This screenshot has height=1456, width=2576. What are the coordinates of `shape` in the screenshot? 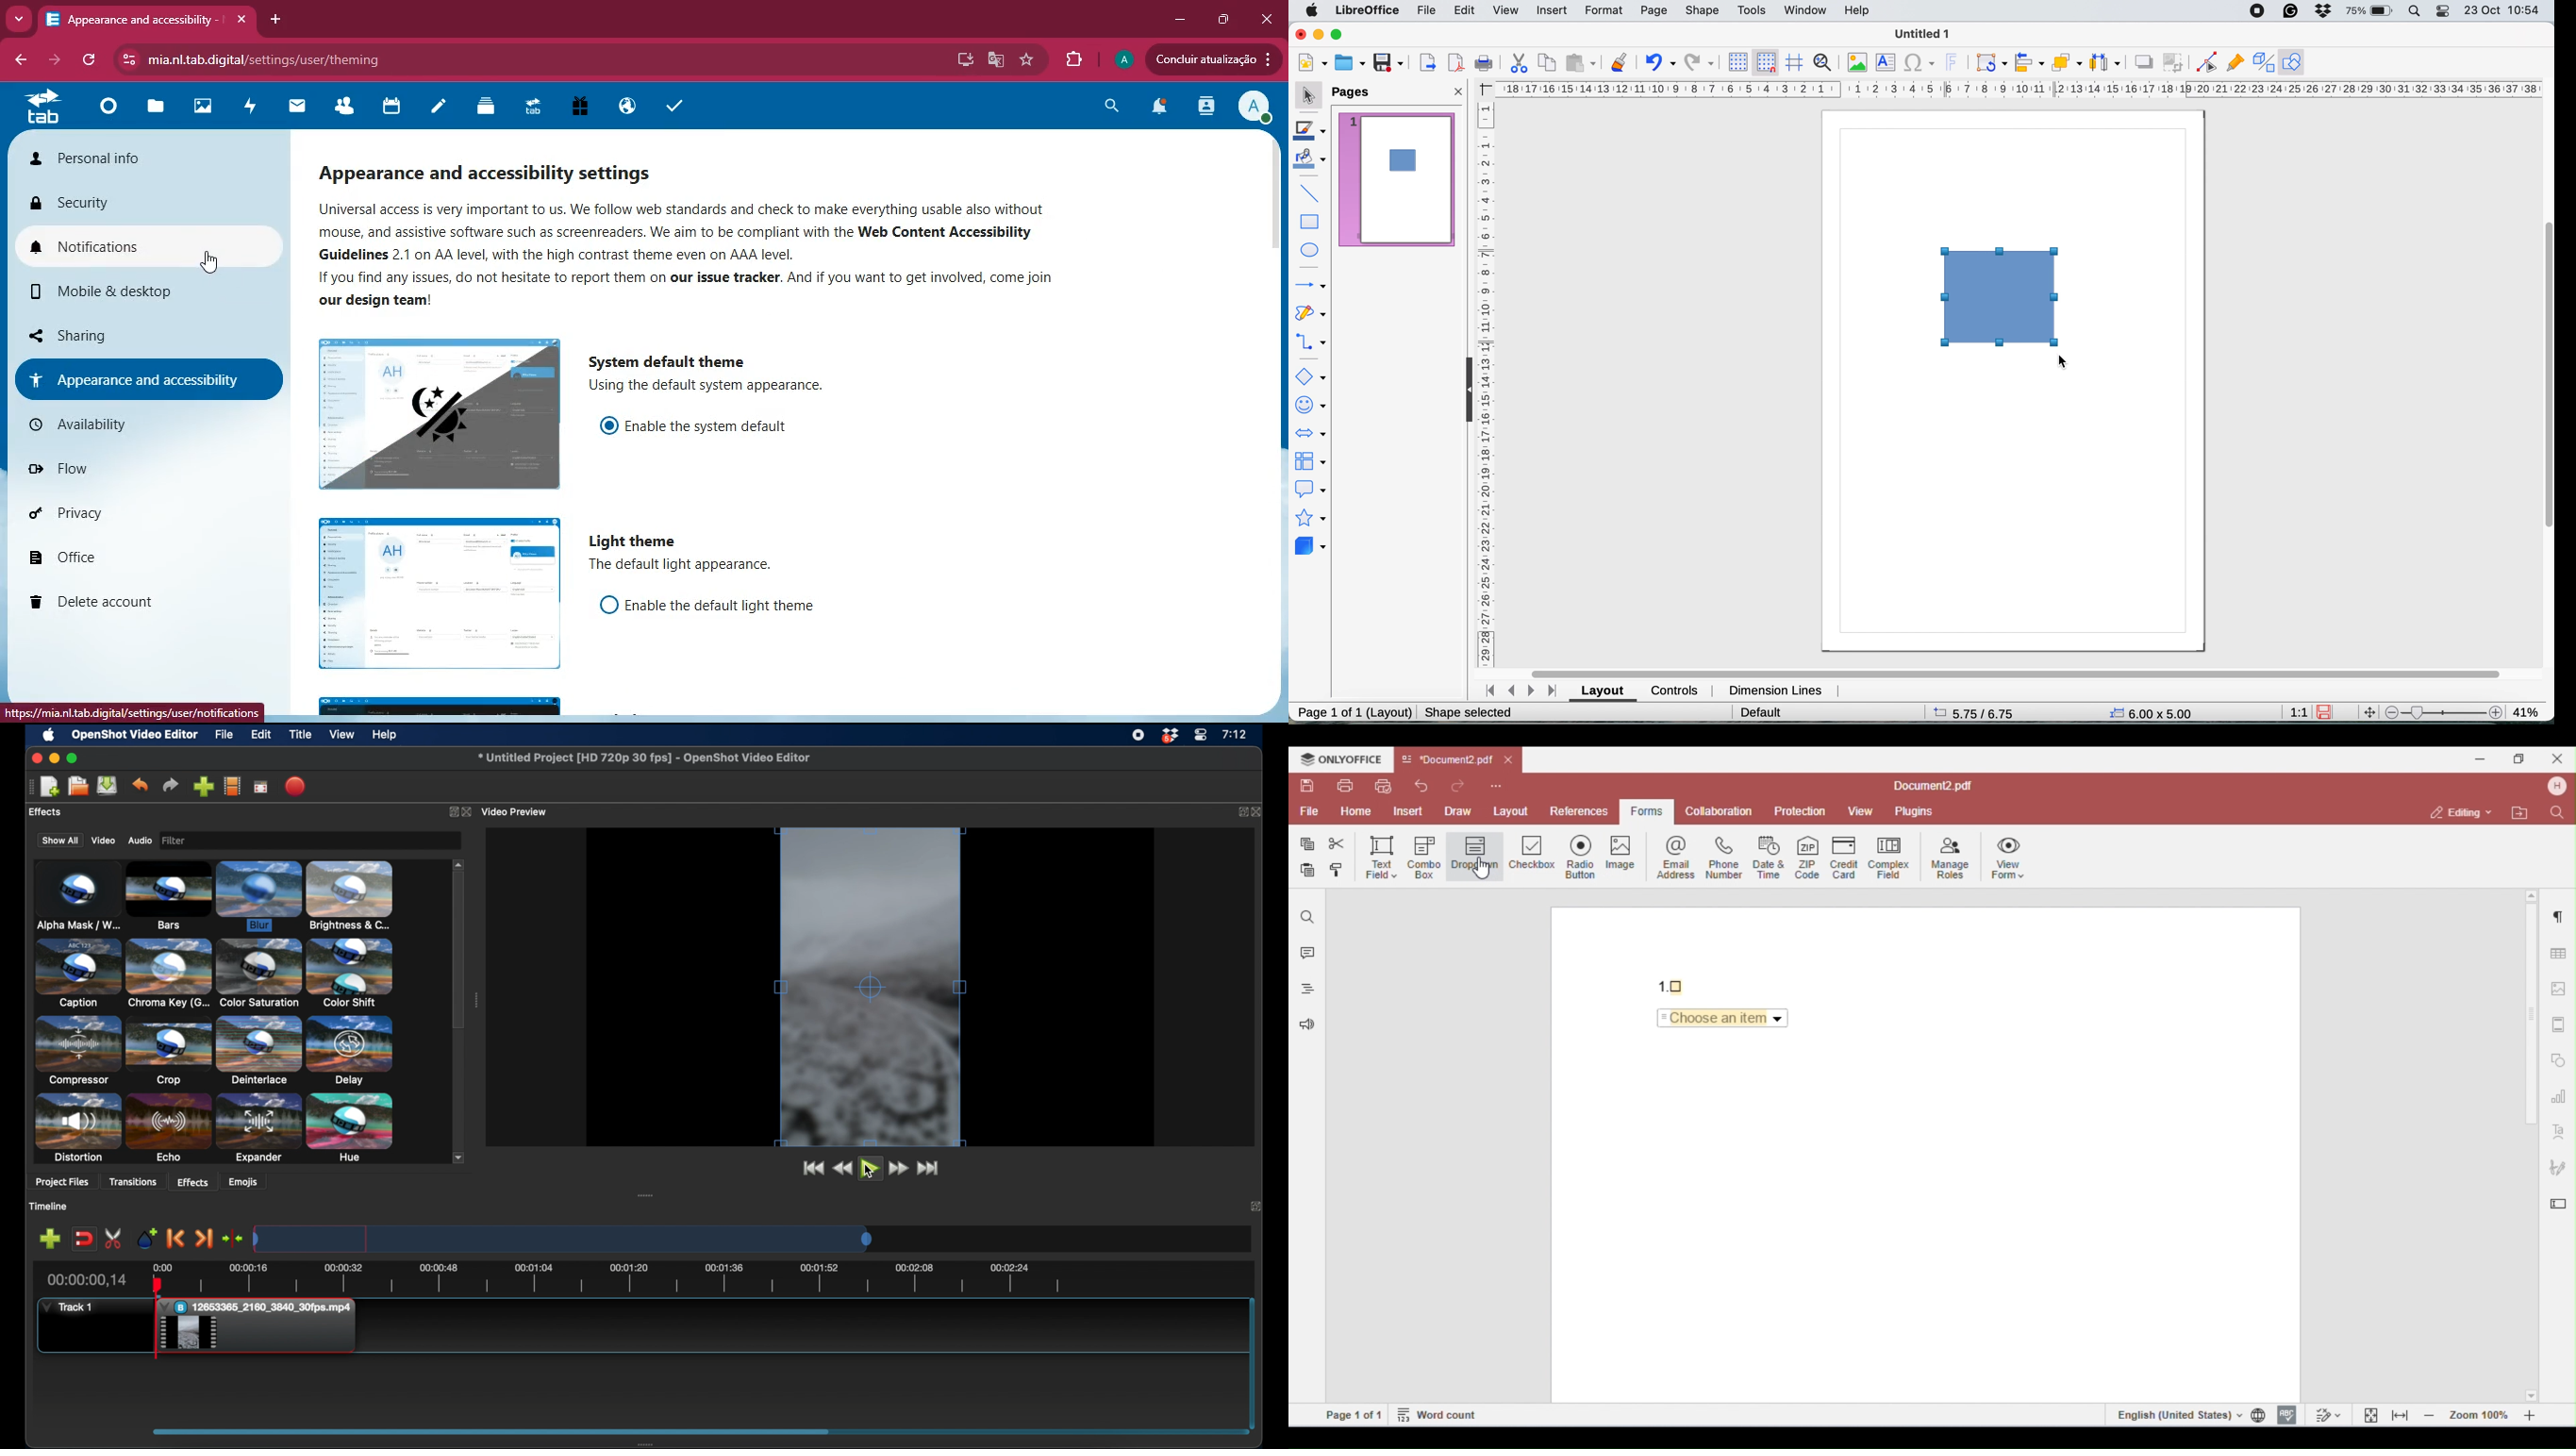 It's located at (1703, 11).